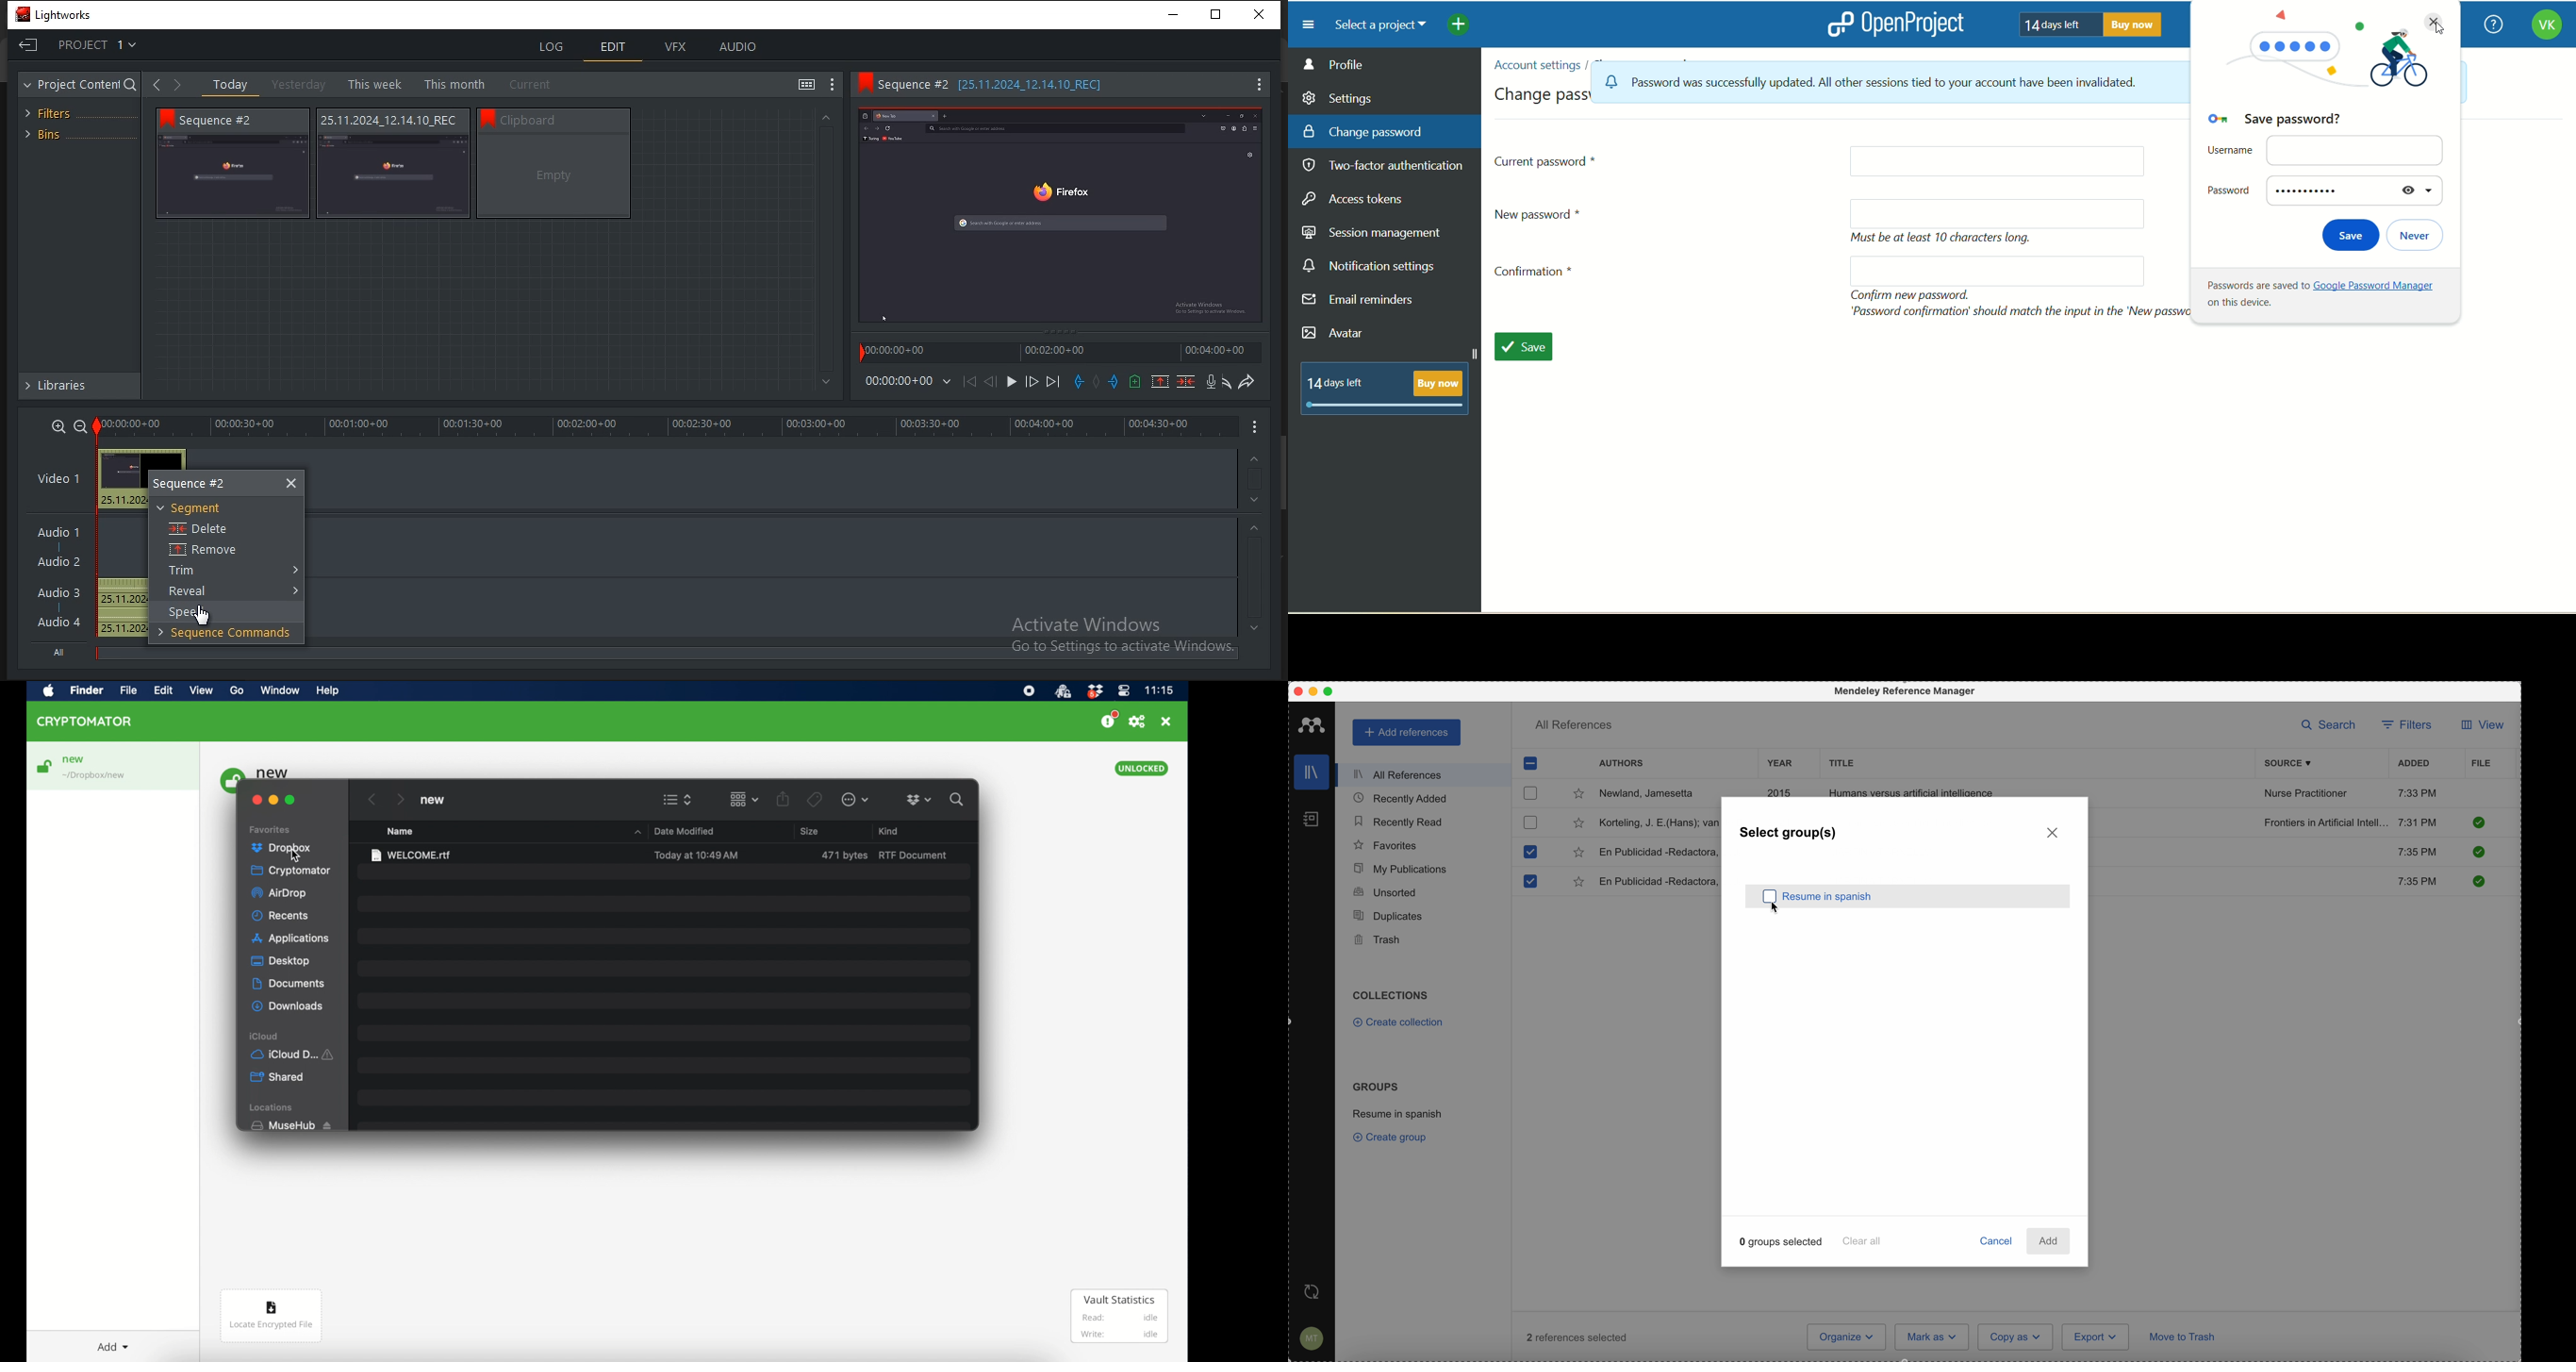 The image size is (2576, 1372). What do you see at coordinates (487, 117) in the screenshot?
I see `bookmark` at bounding box center [487, 117].